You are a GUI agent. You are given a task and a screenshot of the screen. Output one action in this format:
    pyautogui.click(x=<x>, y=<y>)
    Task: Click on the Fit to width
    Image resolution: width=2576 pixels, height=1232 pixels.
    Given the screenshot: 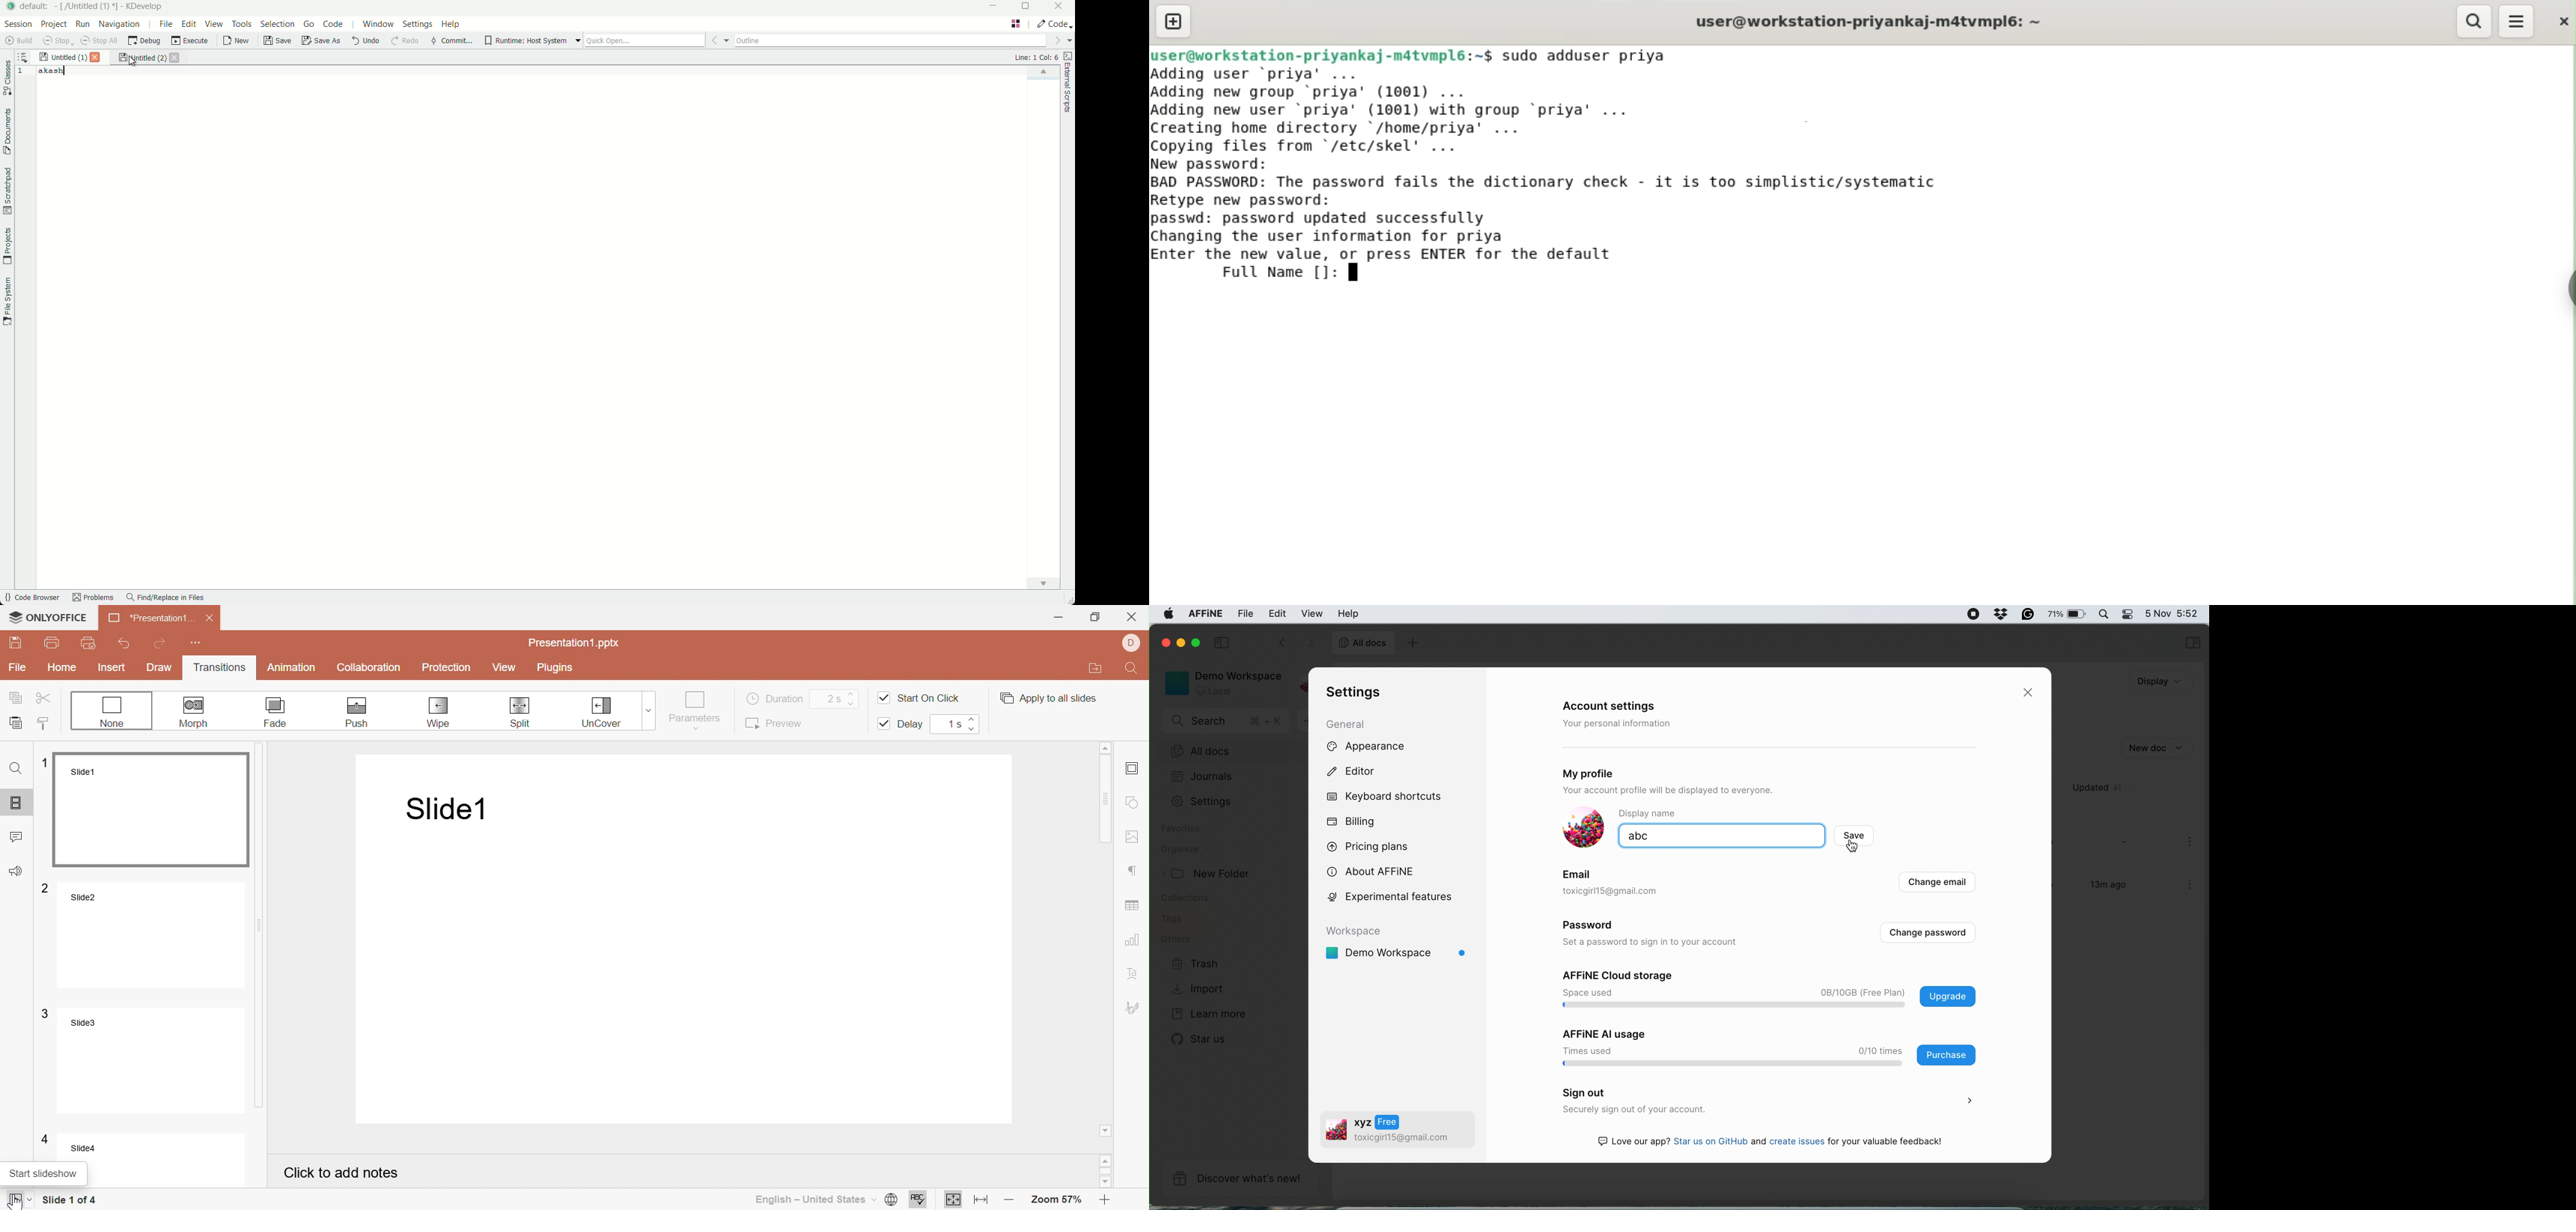 What is the action you would take?
    pyautogui.click(x=979, y=1200)
    